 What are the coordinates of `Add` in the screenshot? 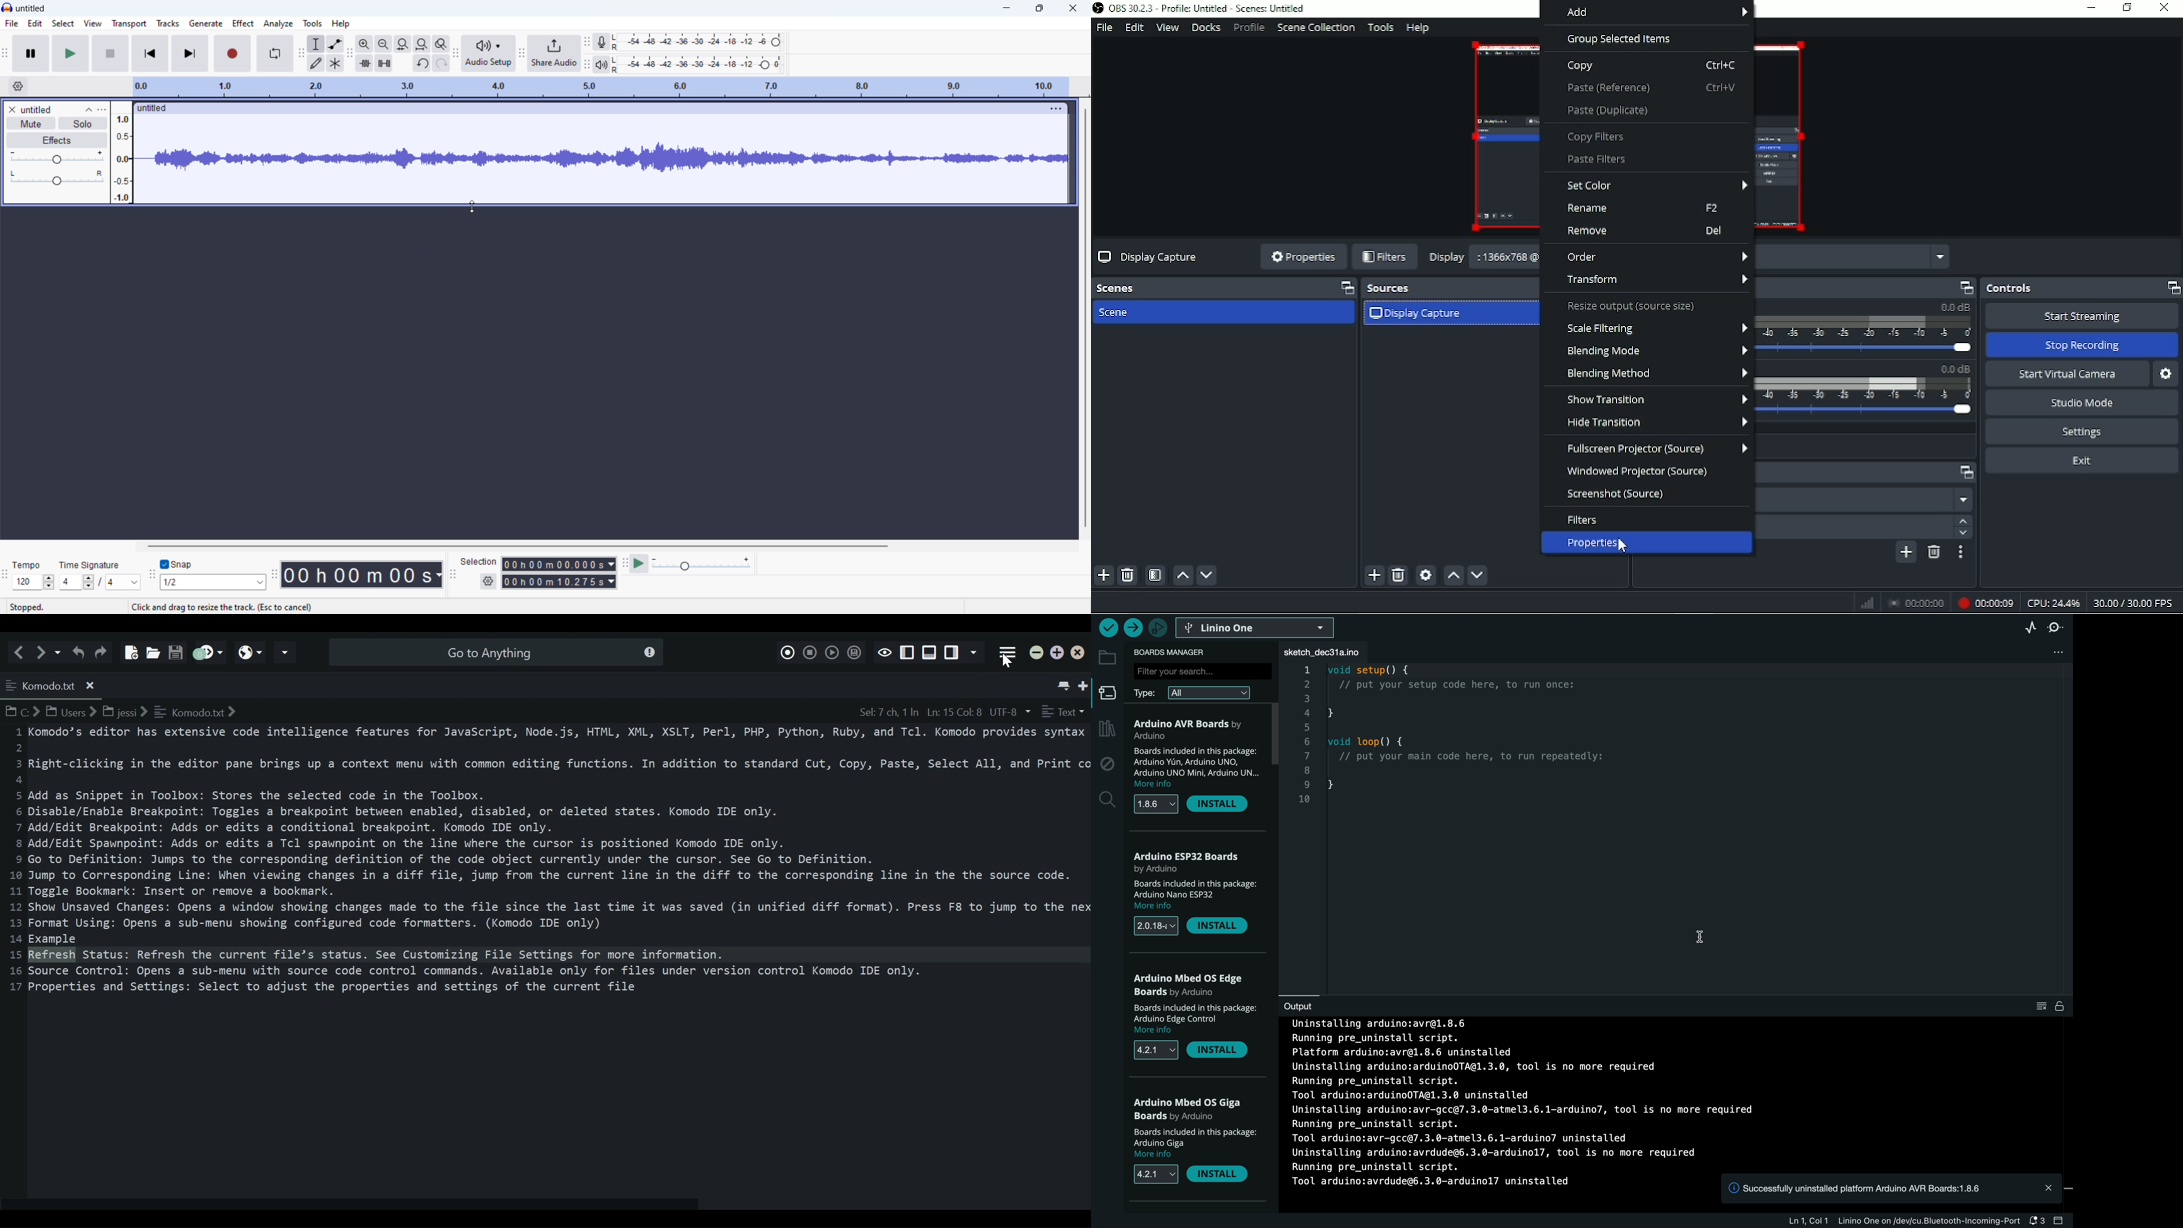 It's located at (1648, 13).